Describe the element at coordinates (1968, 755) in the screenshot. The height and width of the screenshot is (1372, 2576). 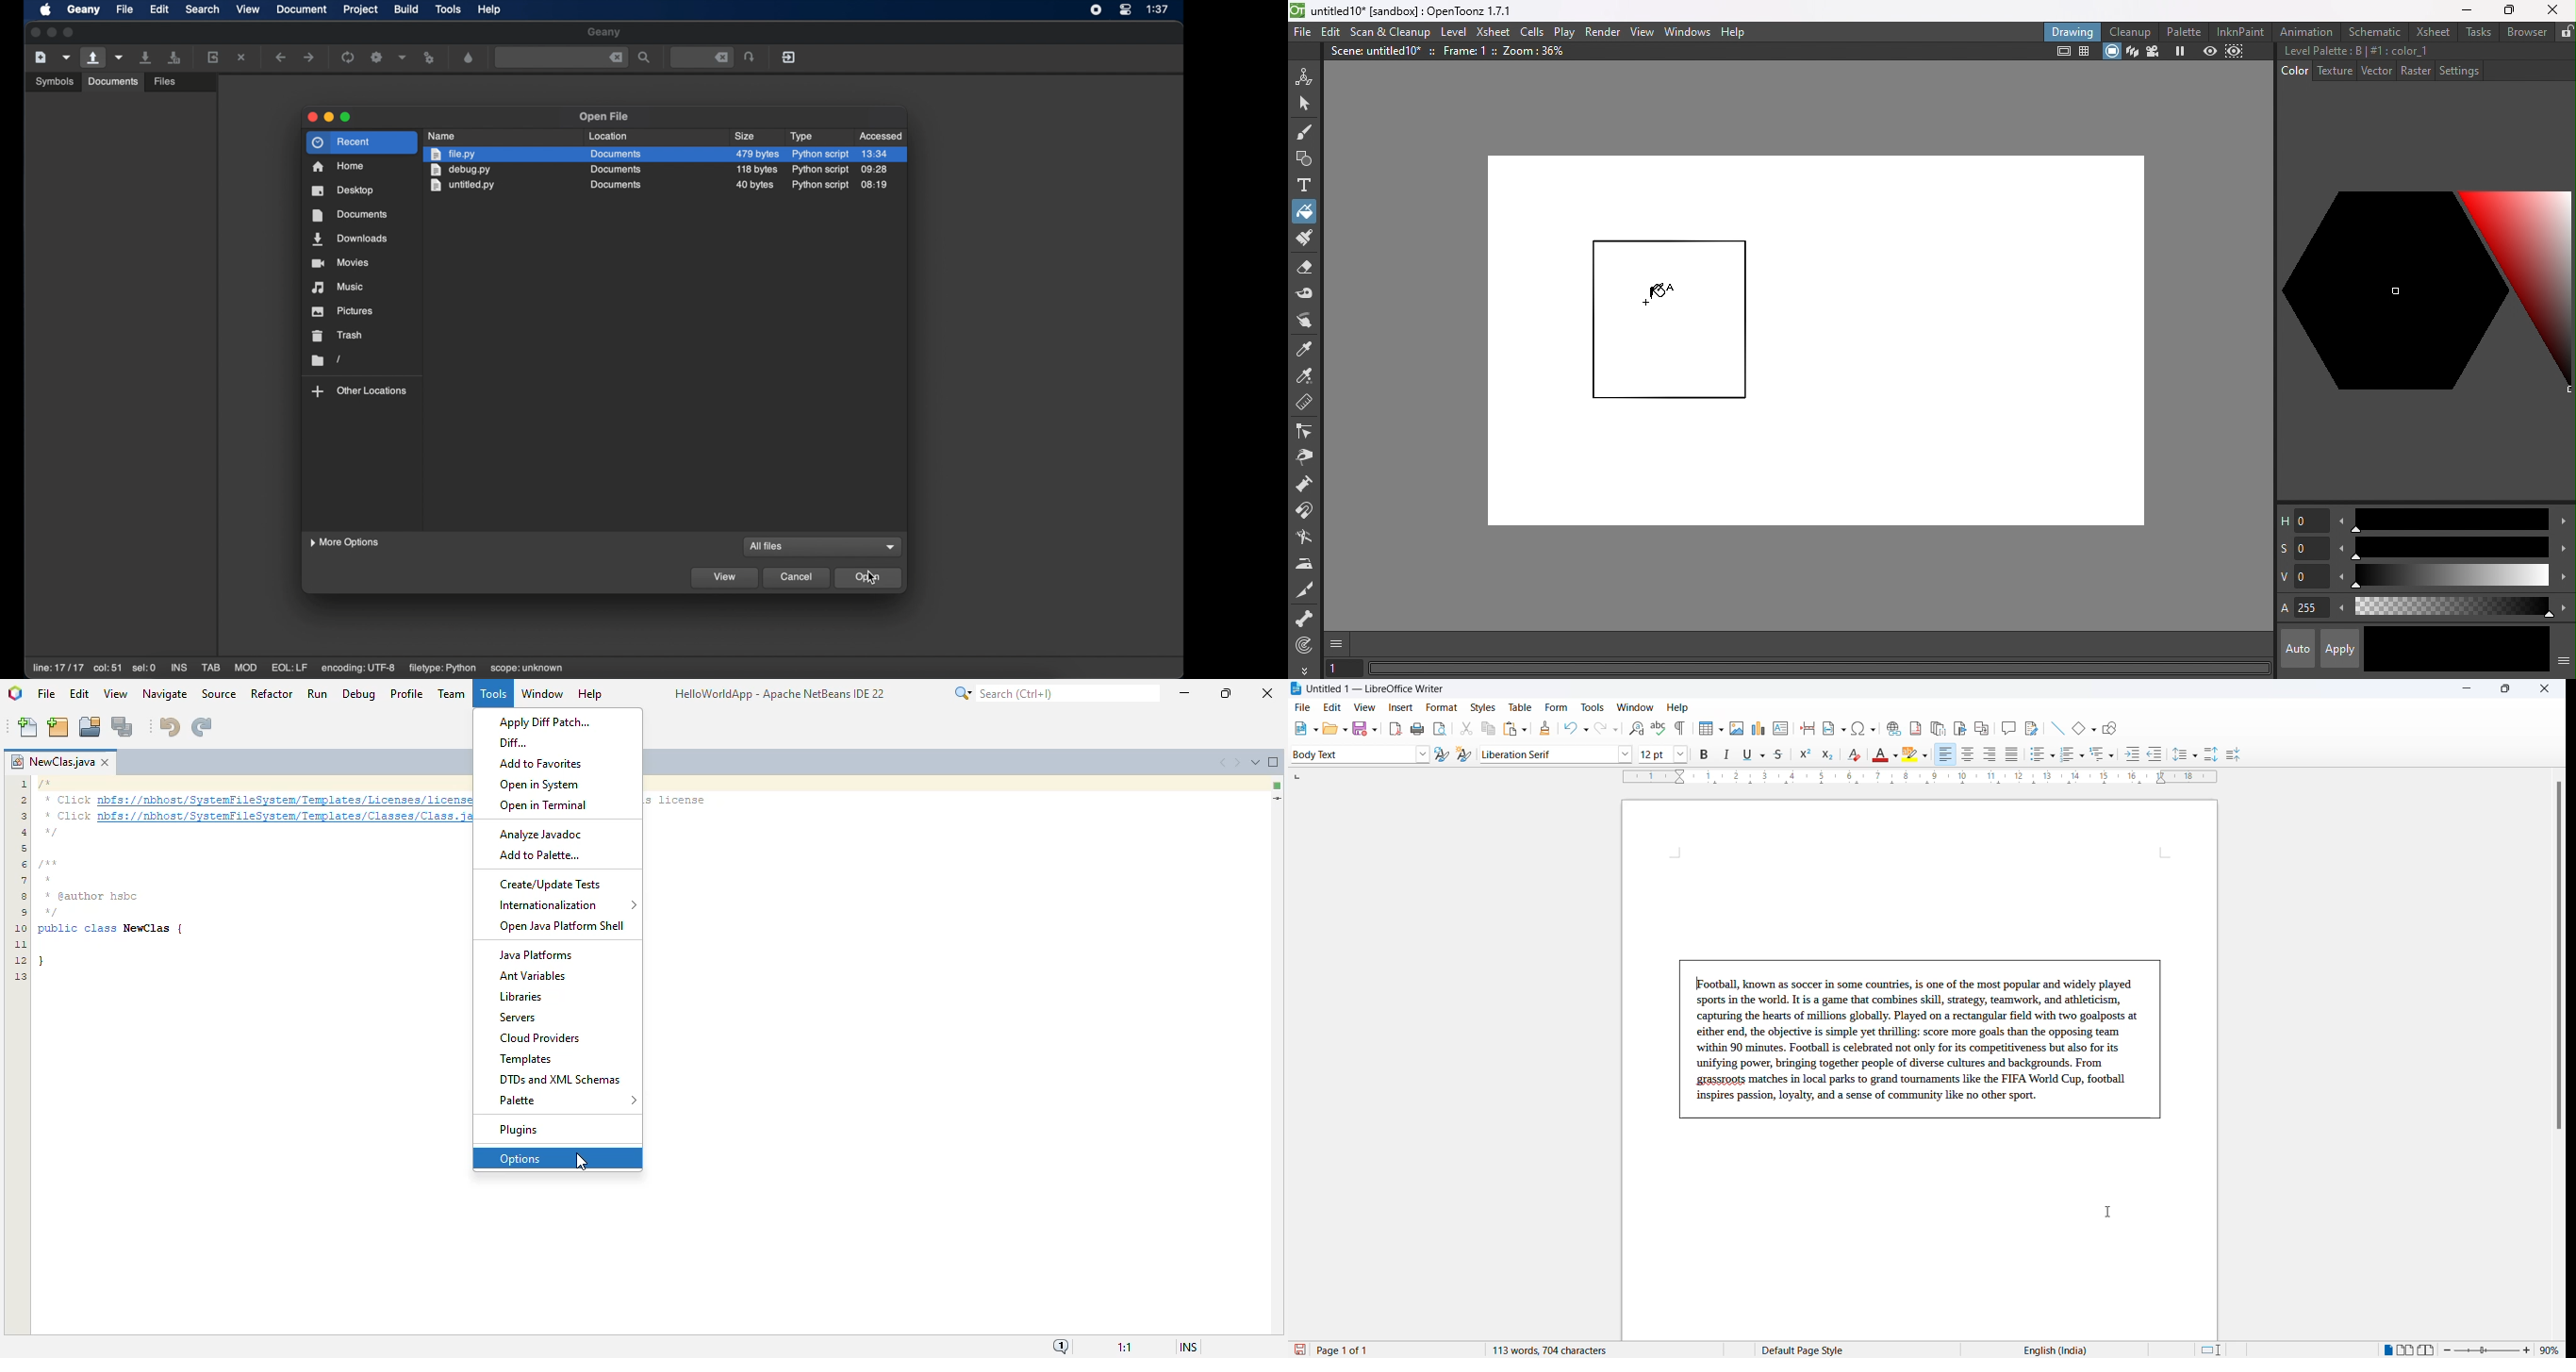
I see `text align center` at that location.